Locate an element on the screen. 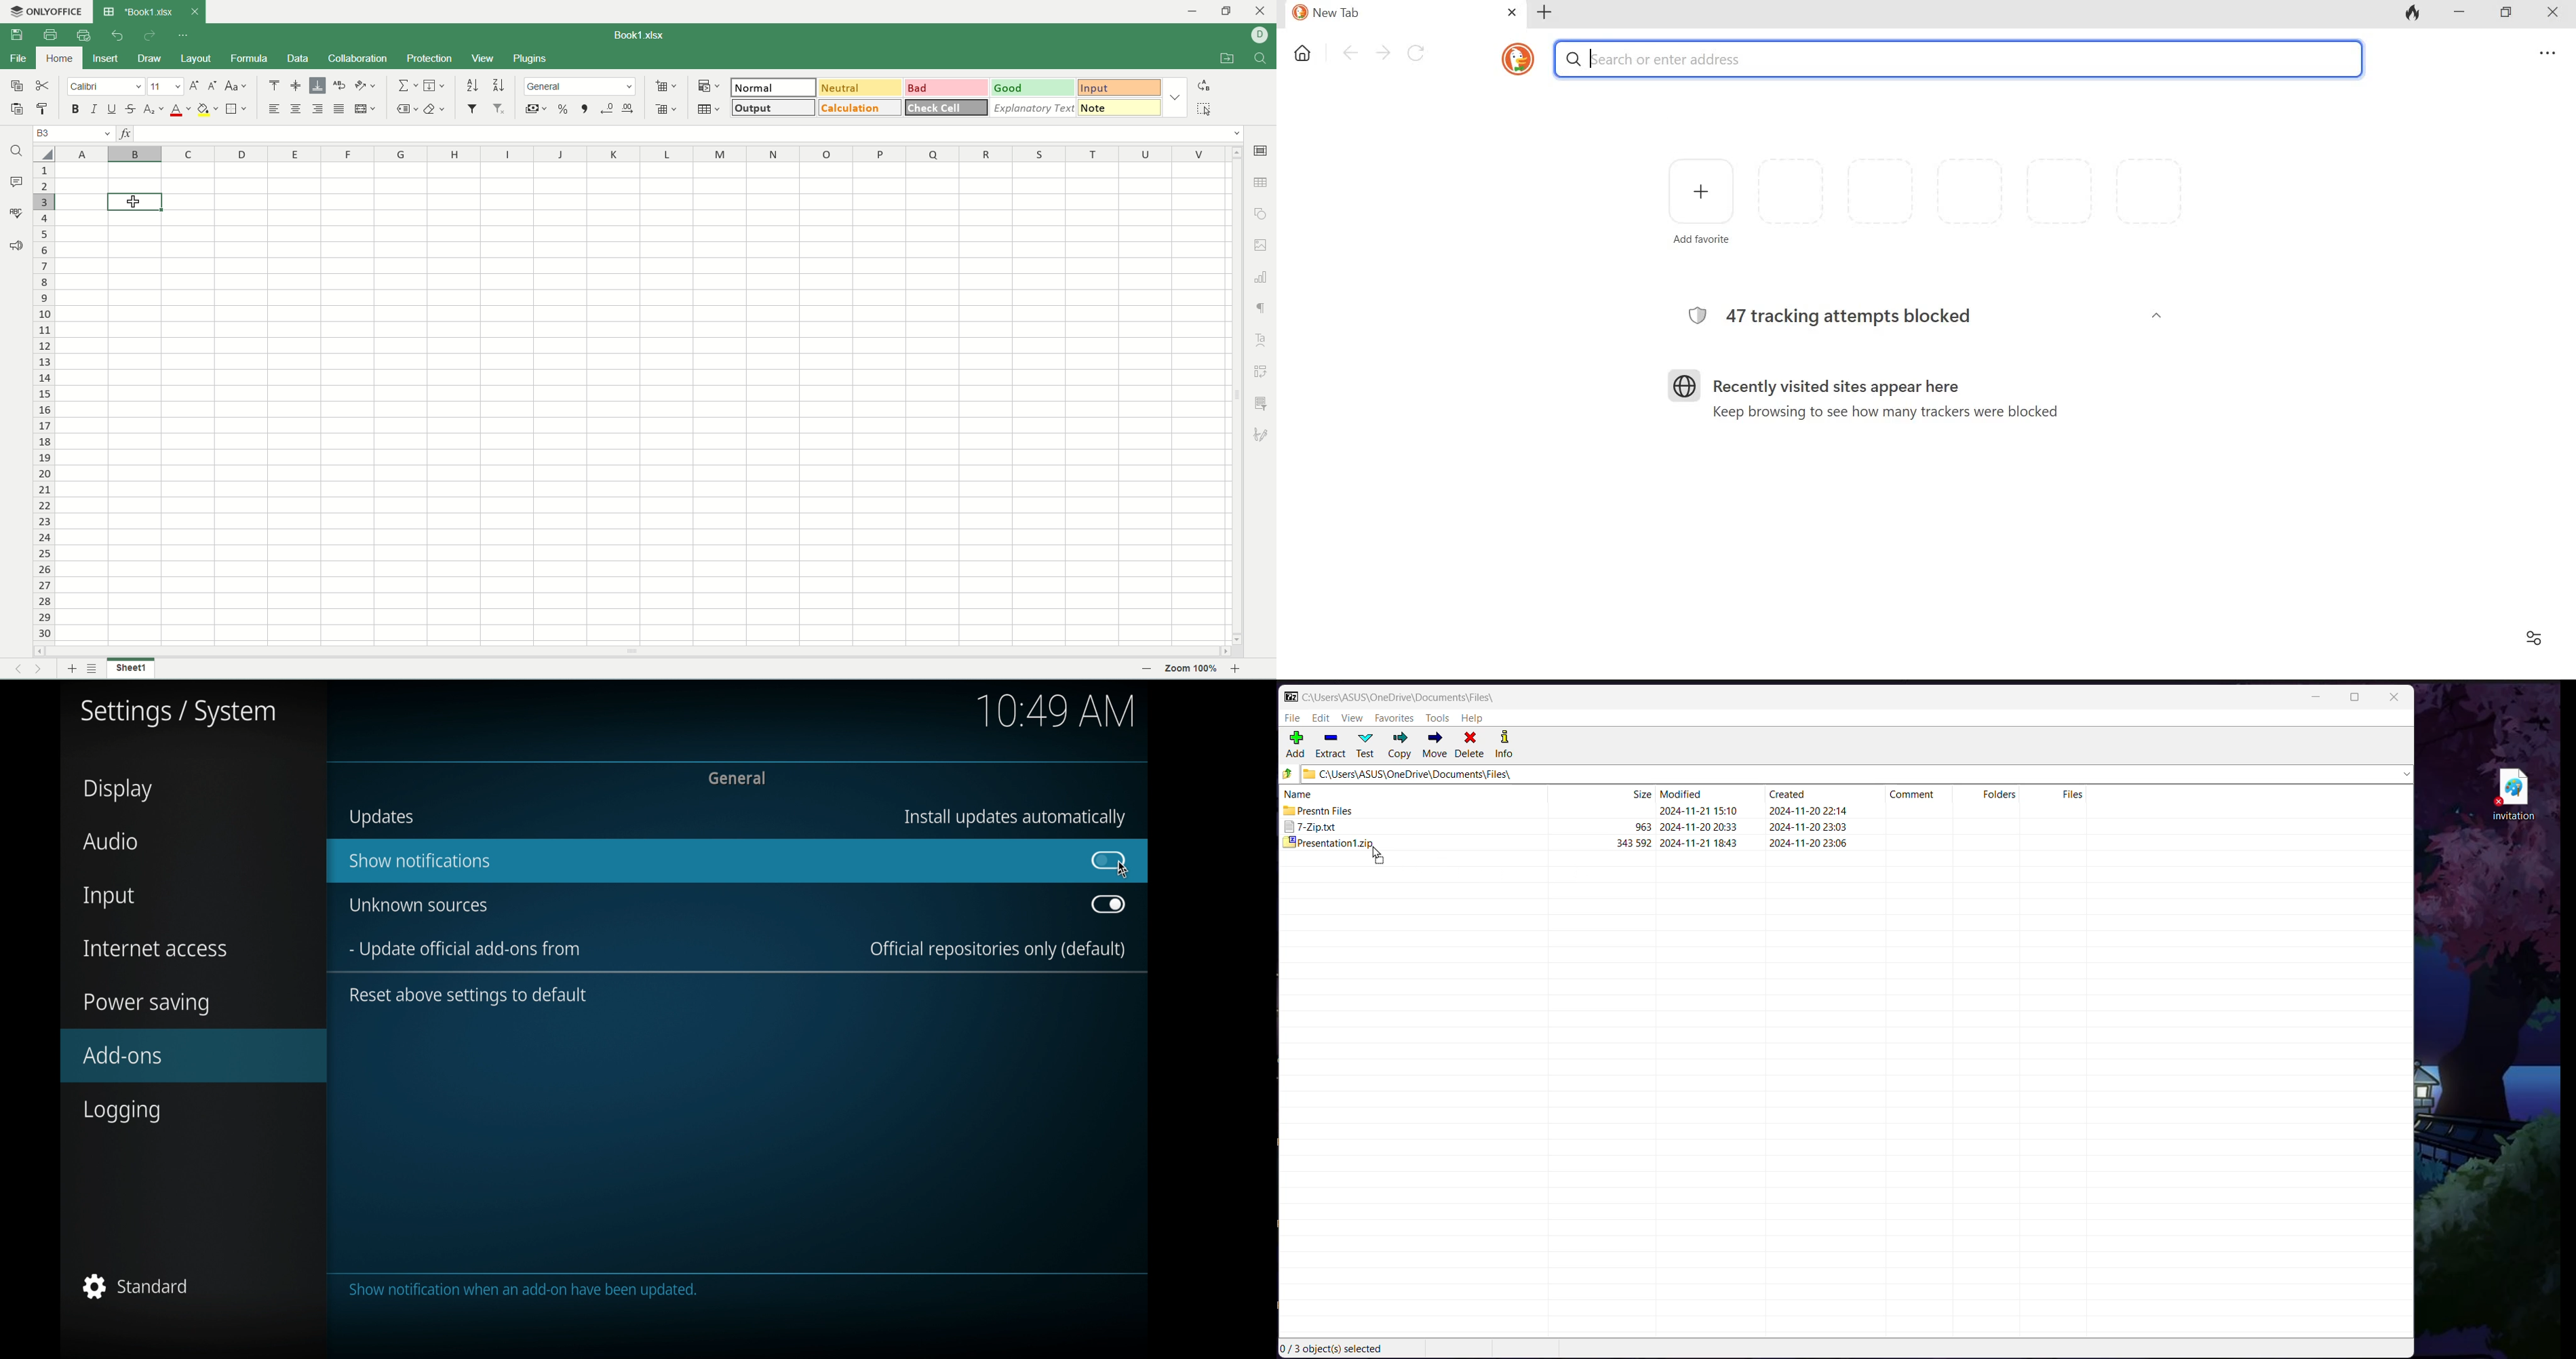 The width and height of the screenshot is (2576, 1372). align top is located at coordinates (272, 85).